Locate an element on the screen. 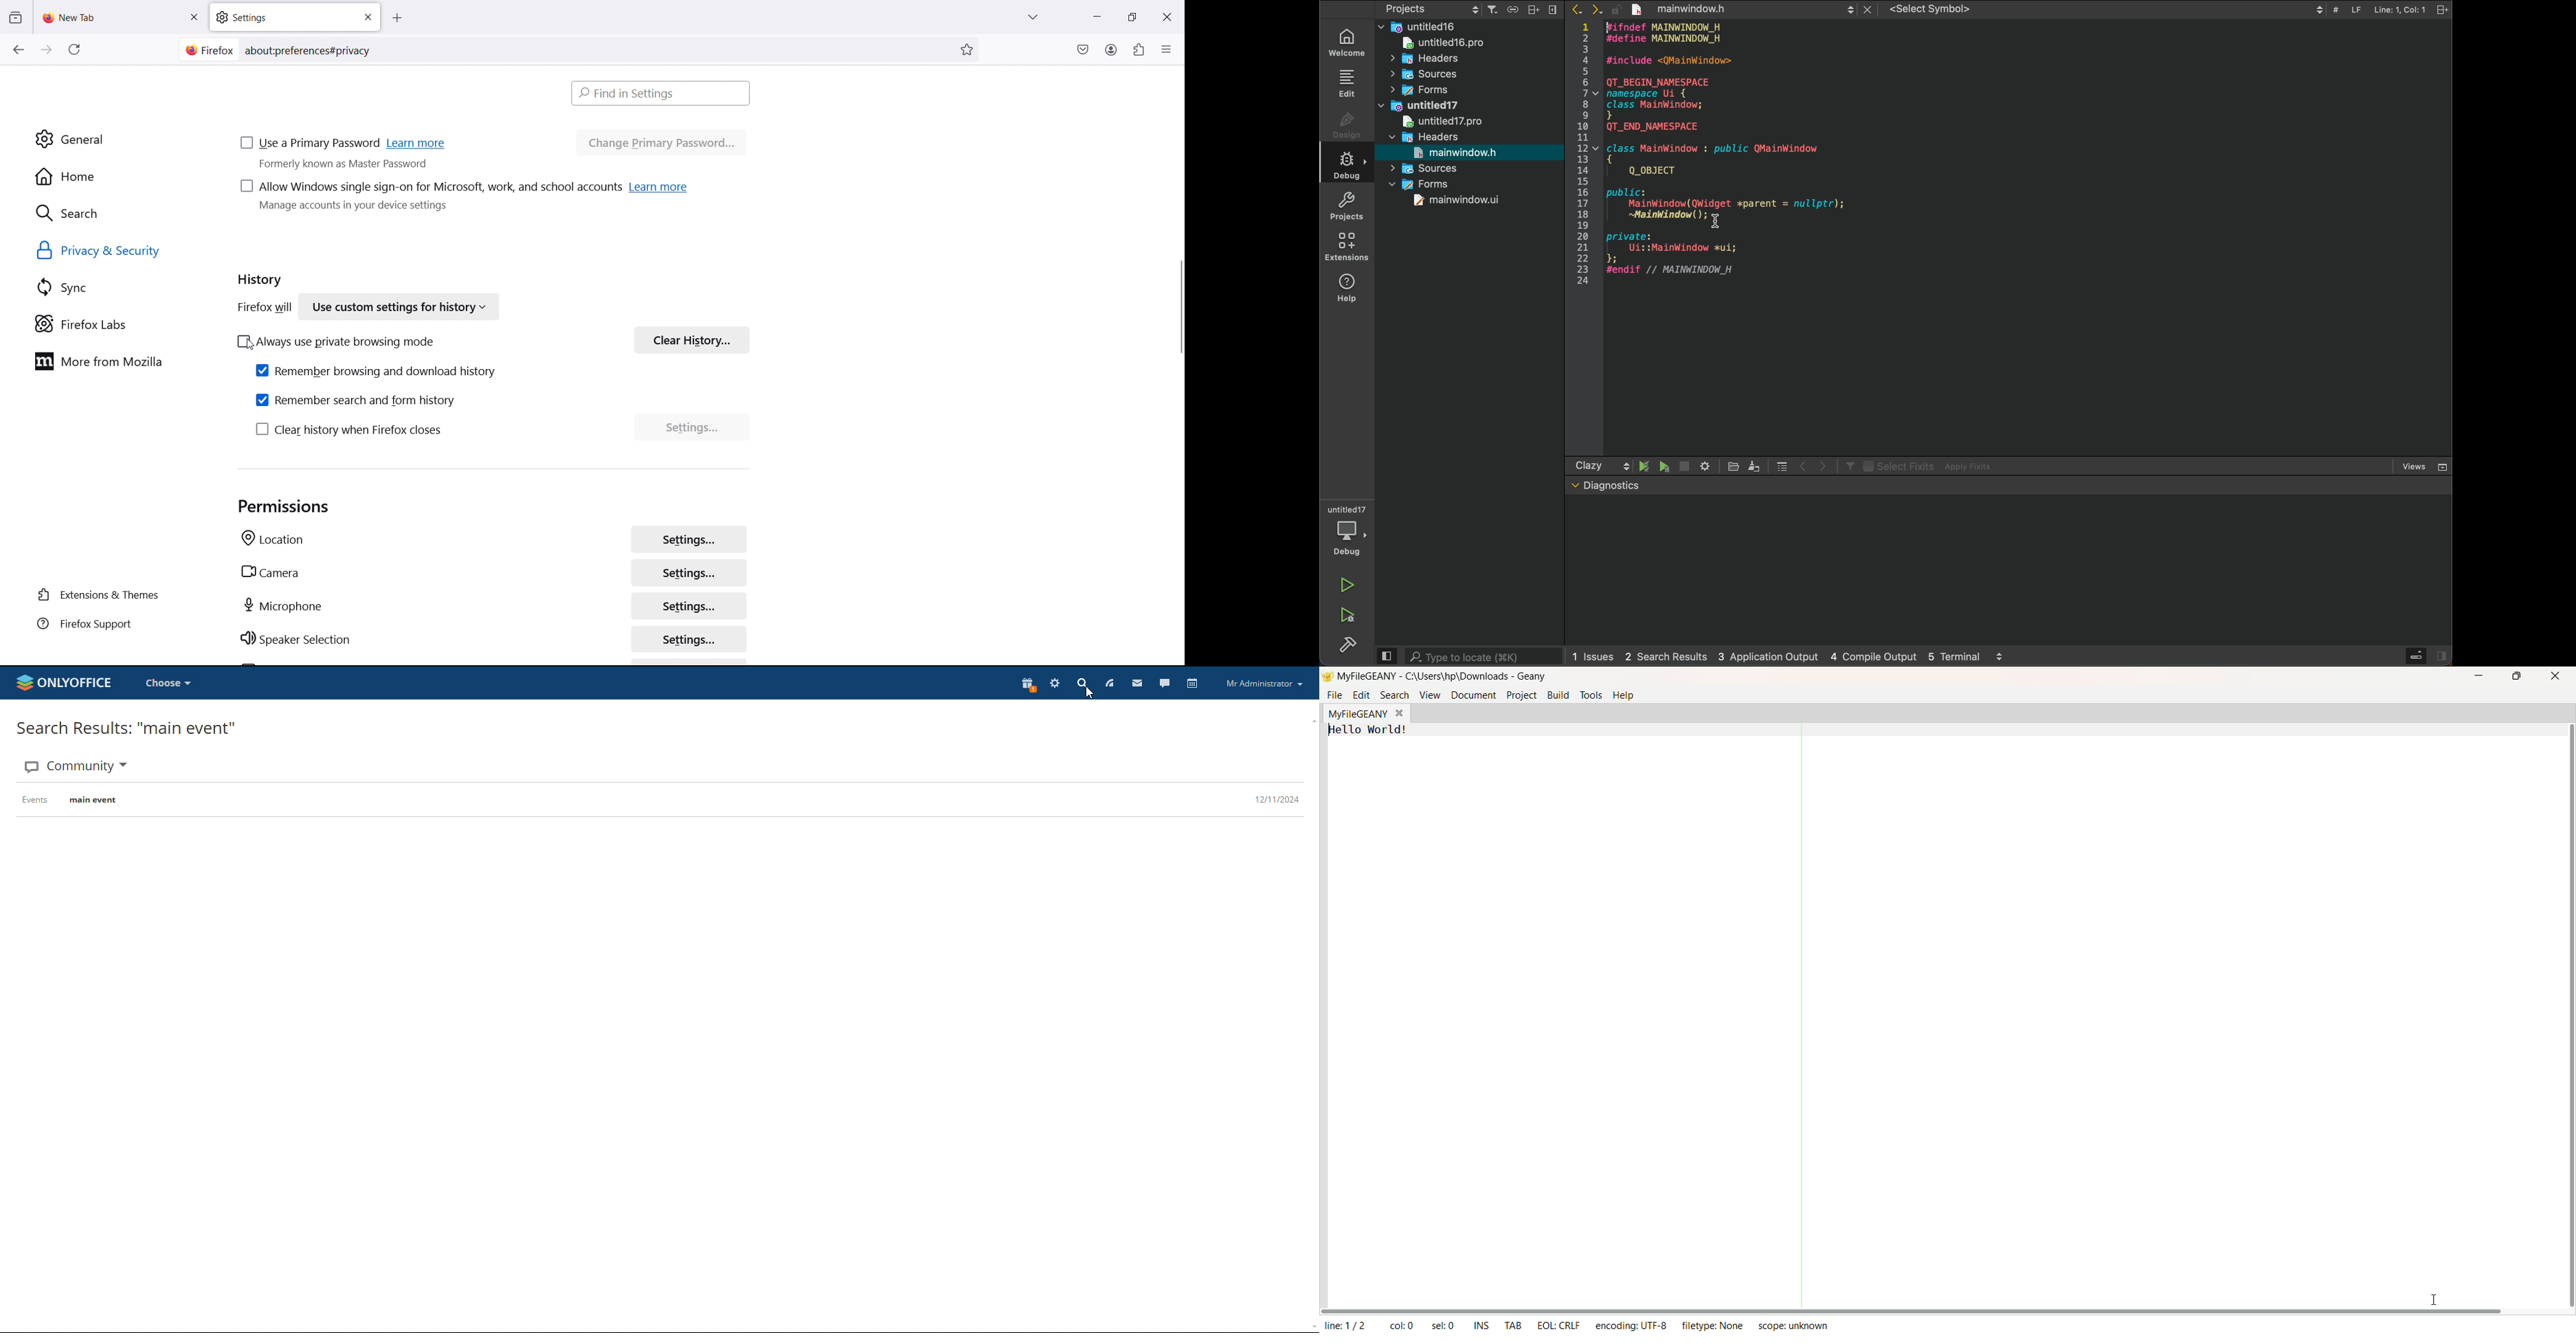  permissions is located at coordinates (284, 507).